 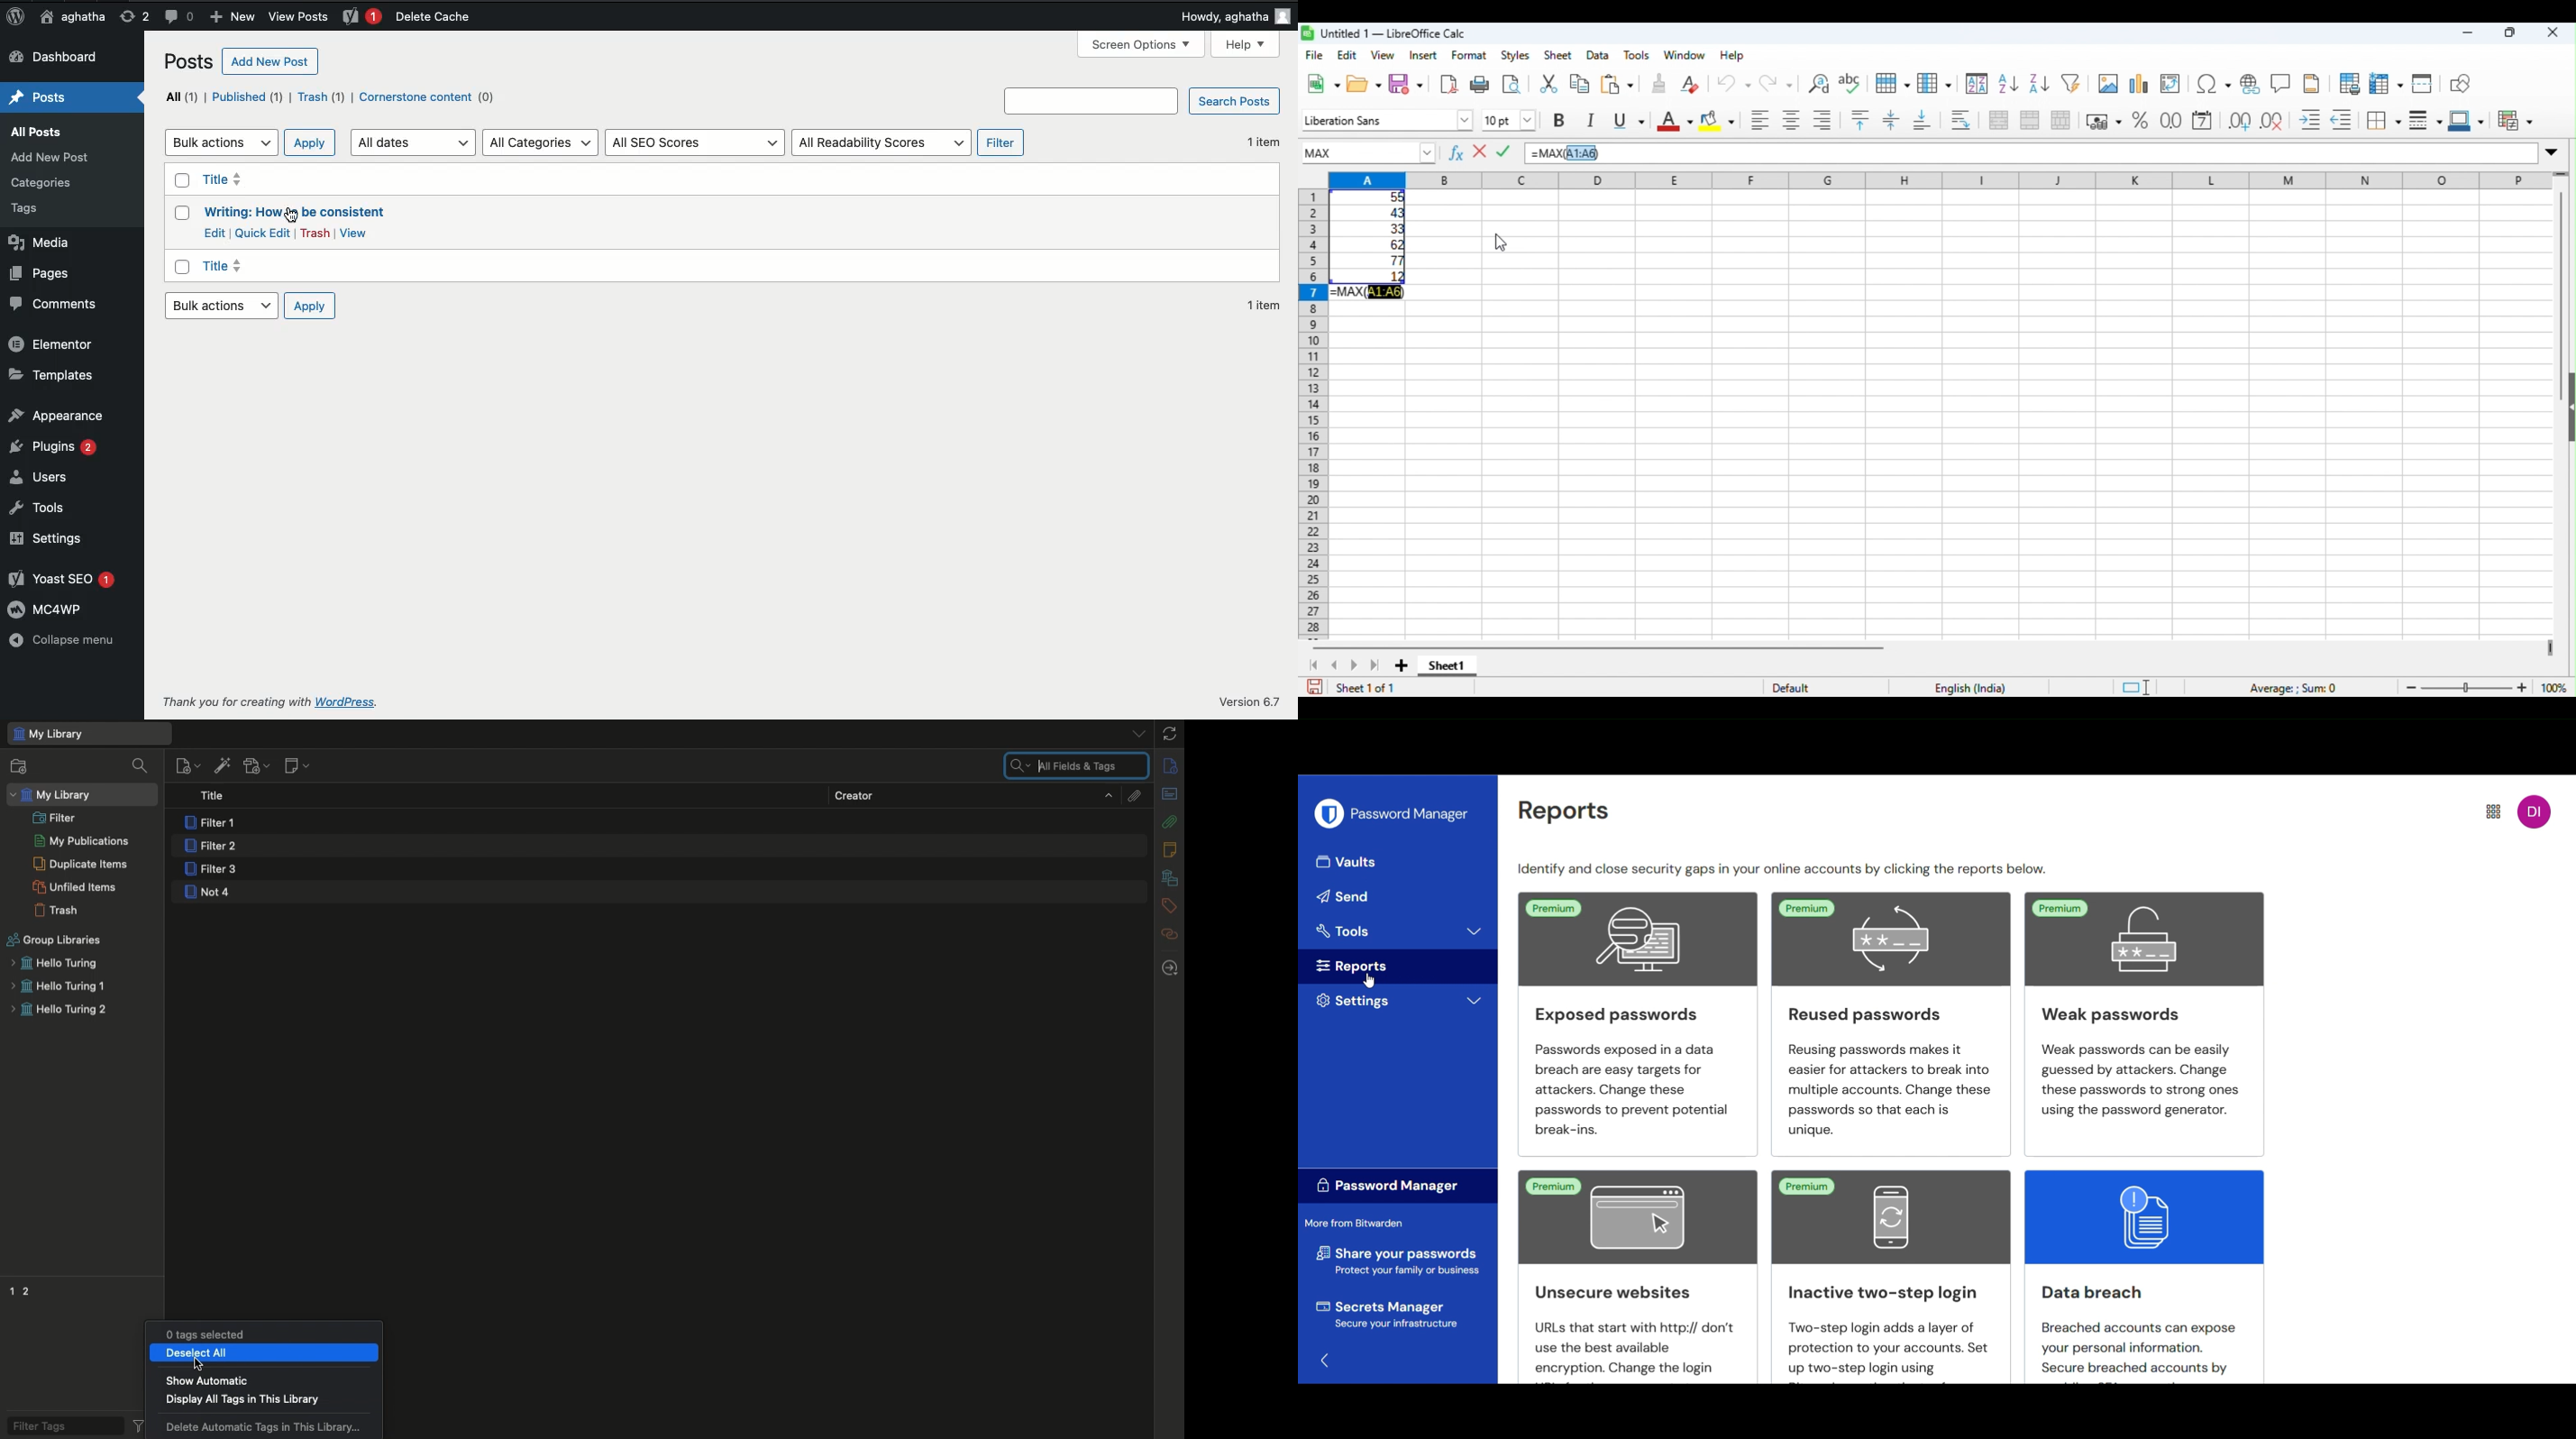 What do you see at coordinates (1684, 55) in the screenshot?
I see `window` at bounding box center [1684, 55].